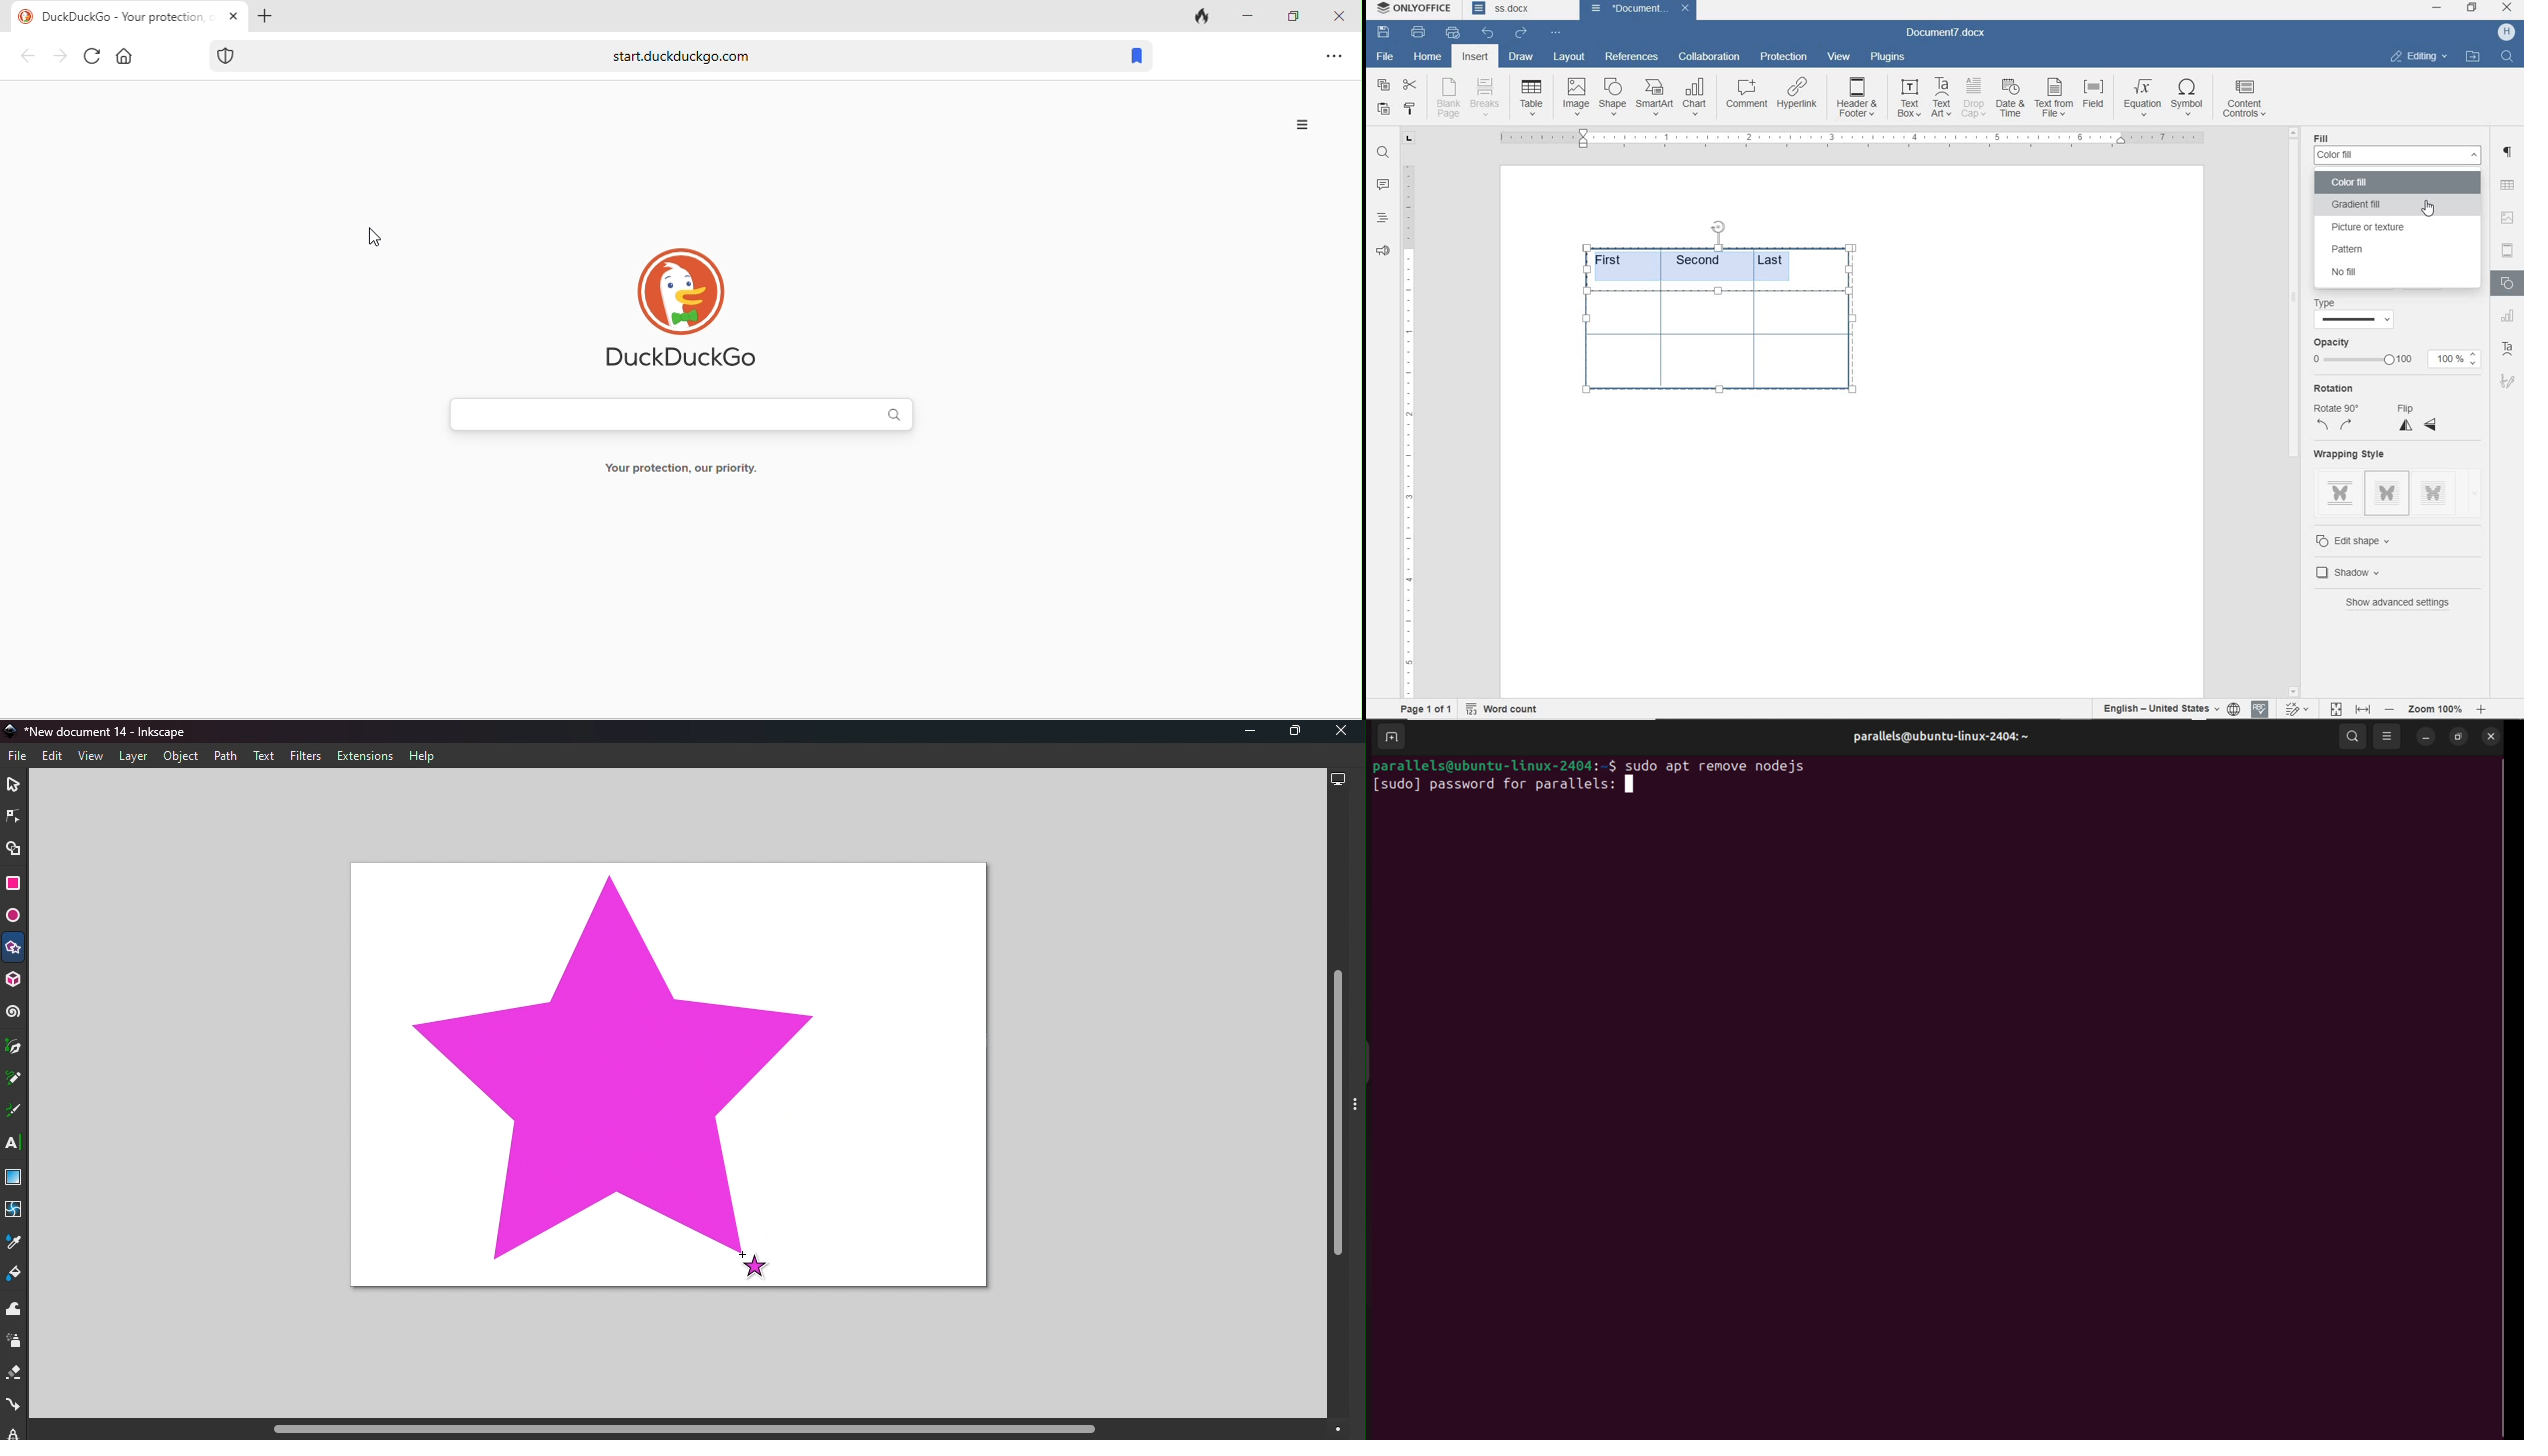 This screenshot has height=1456, width=2548. I want to click on position table, so click(1718, 226).